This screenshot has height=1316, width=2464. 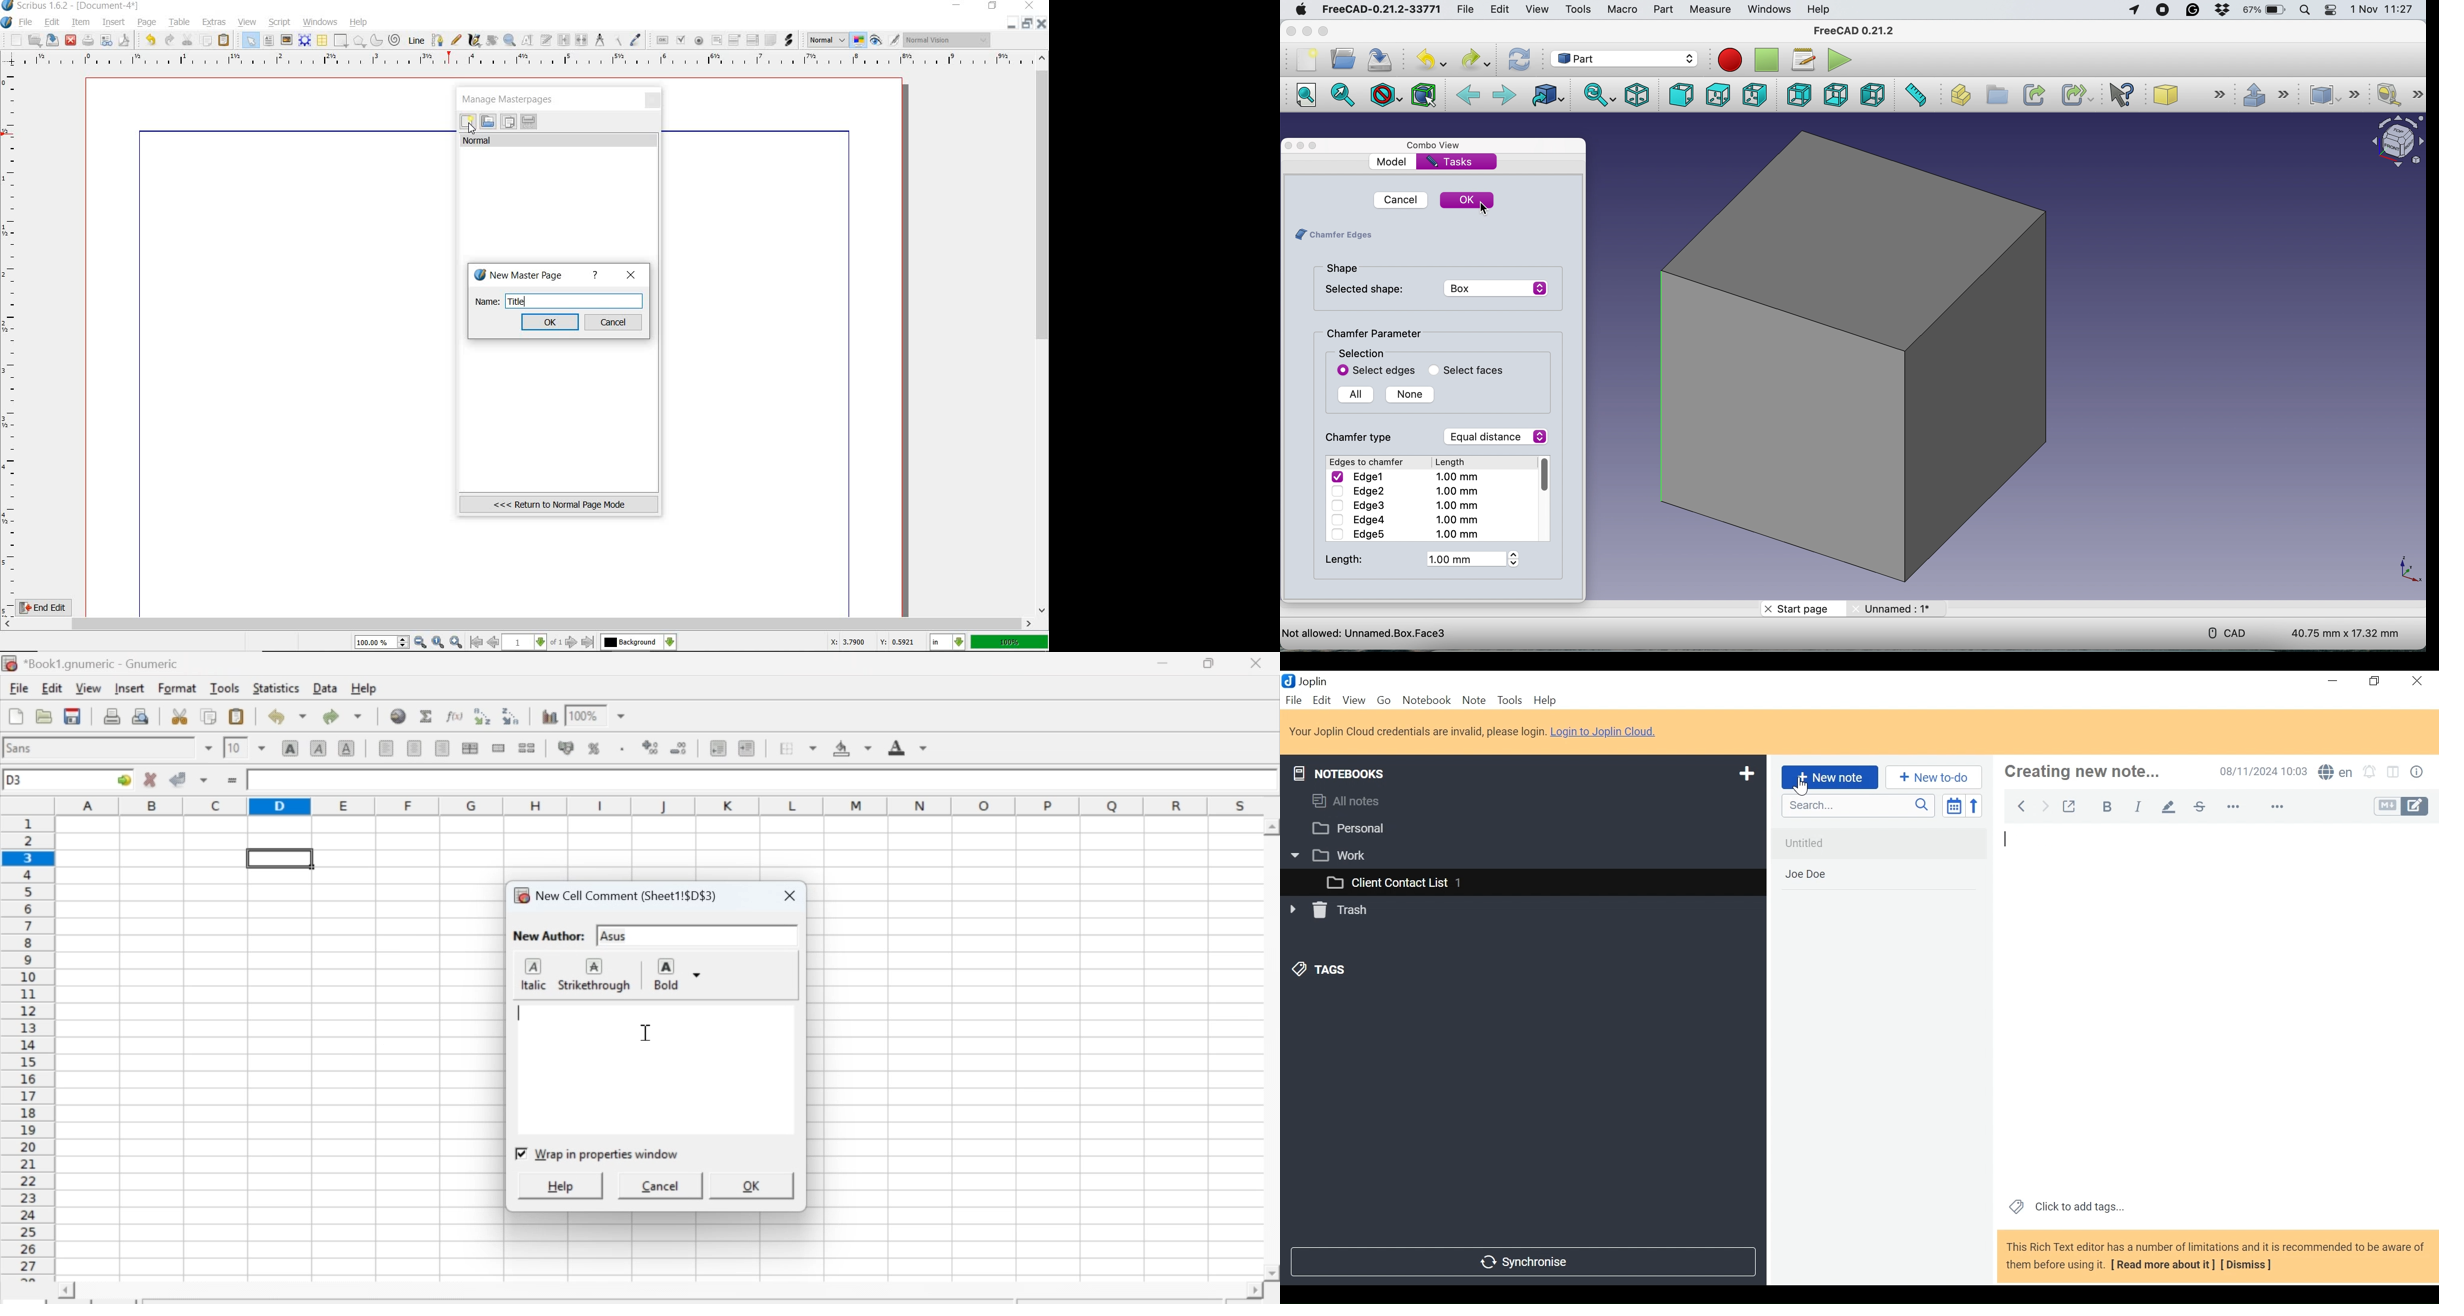 I want to click on Help, so click(x=1543, y=700).